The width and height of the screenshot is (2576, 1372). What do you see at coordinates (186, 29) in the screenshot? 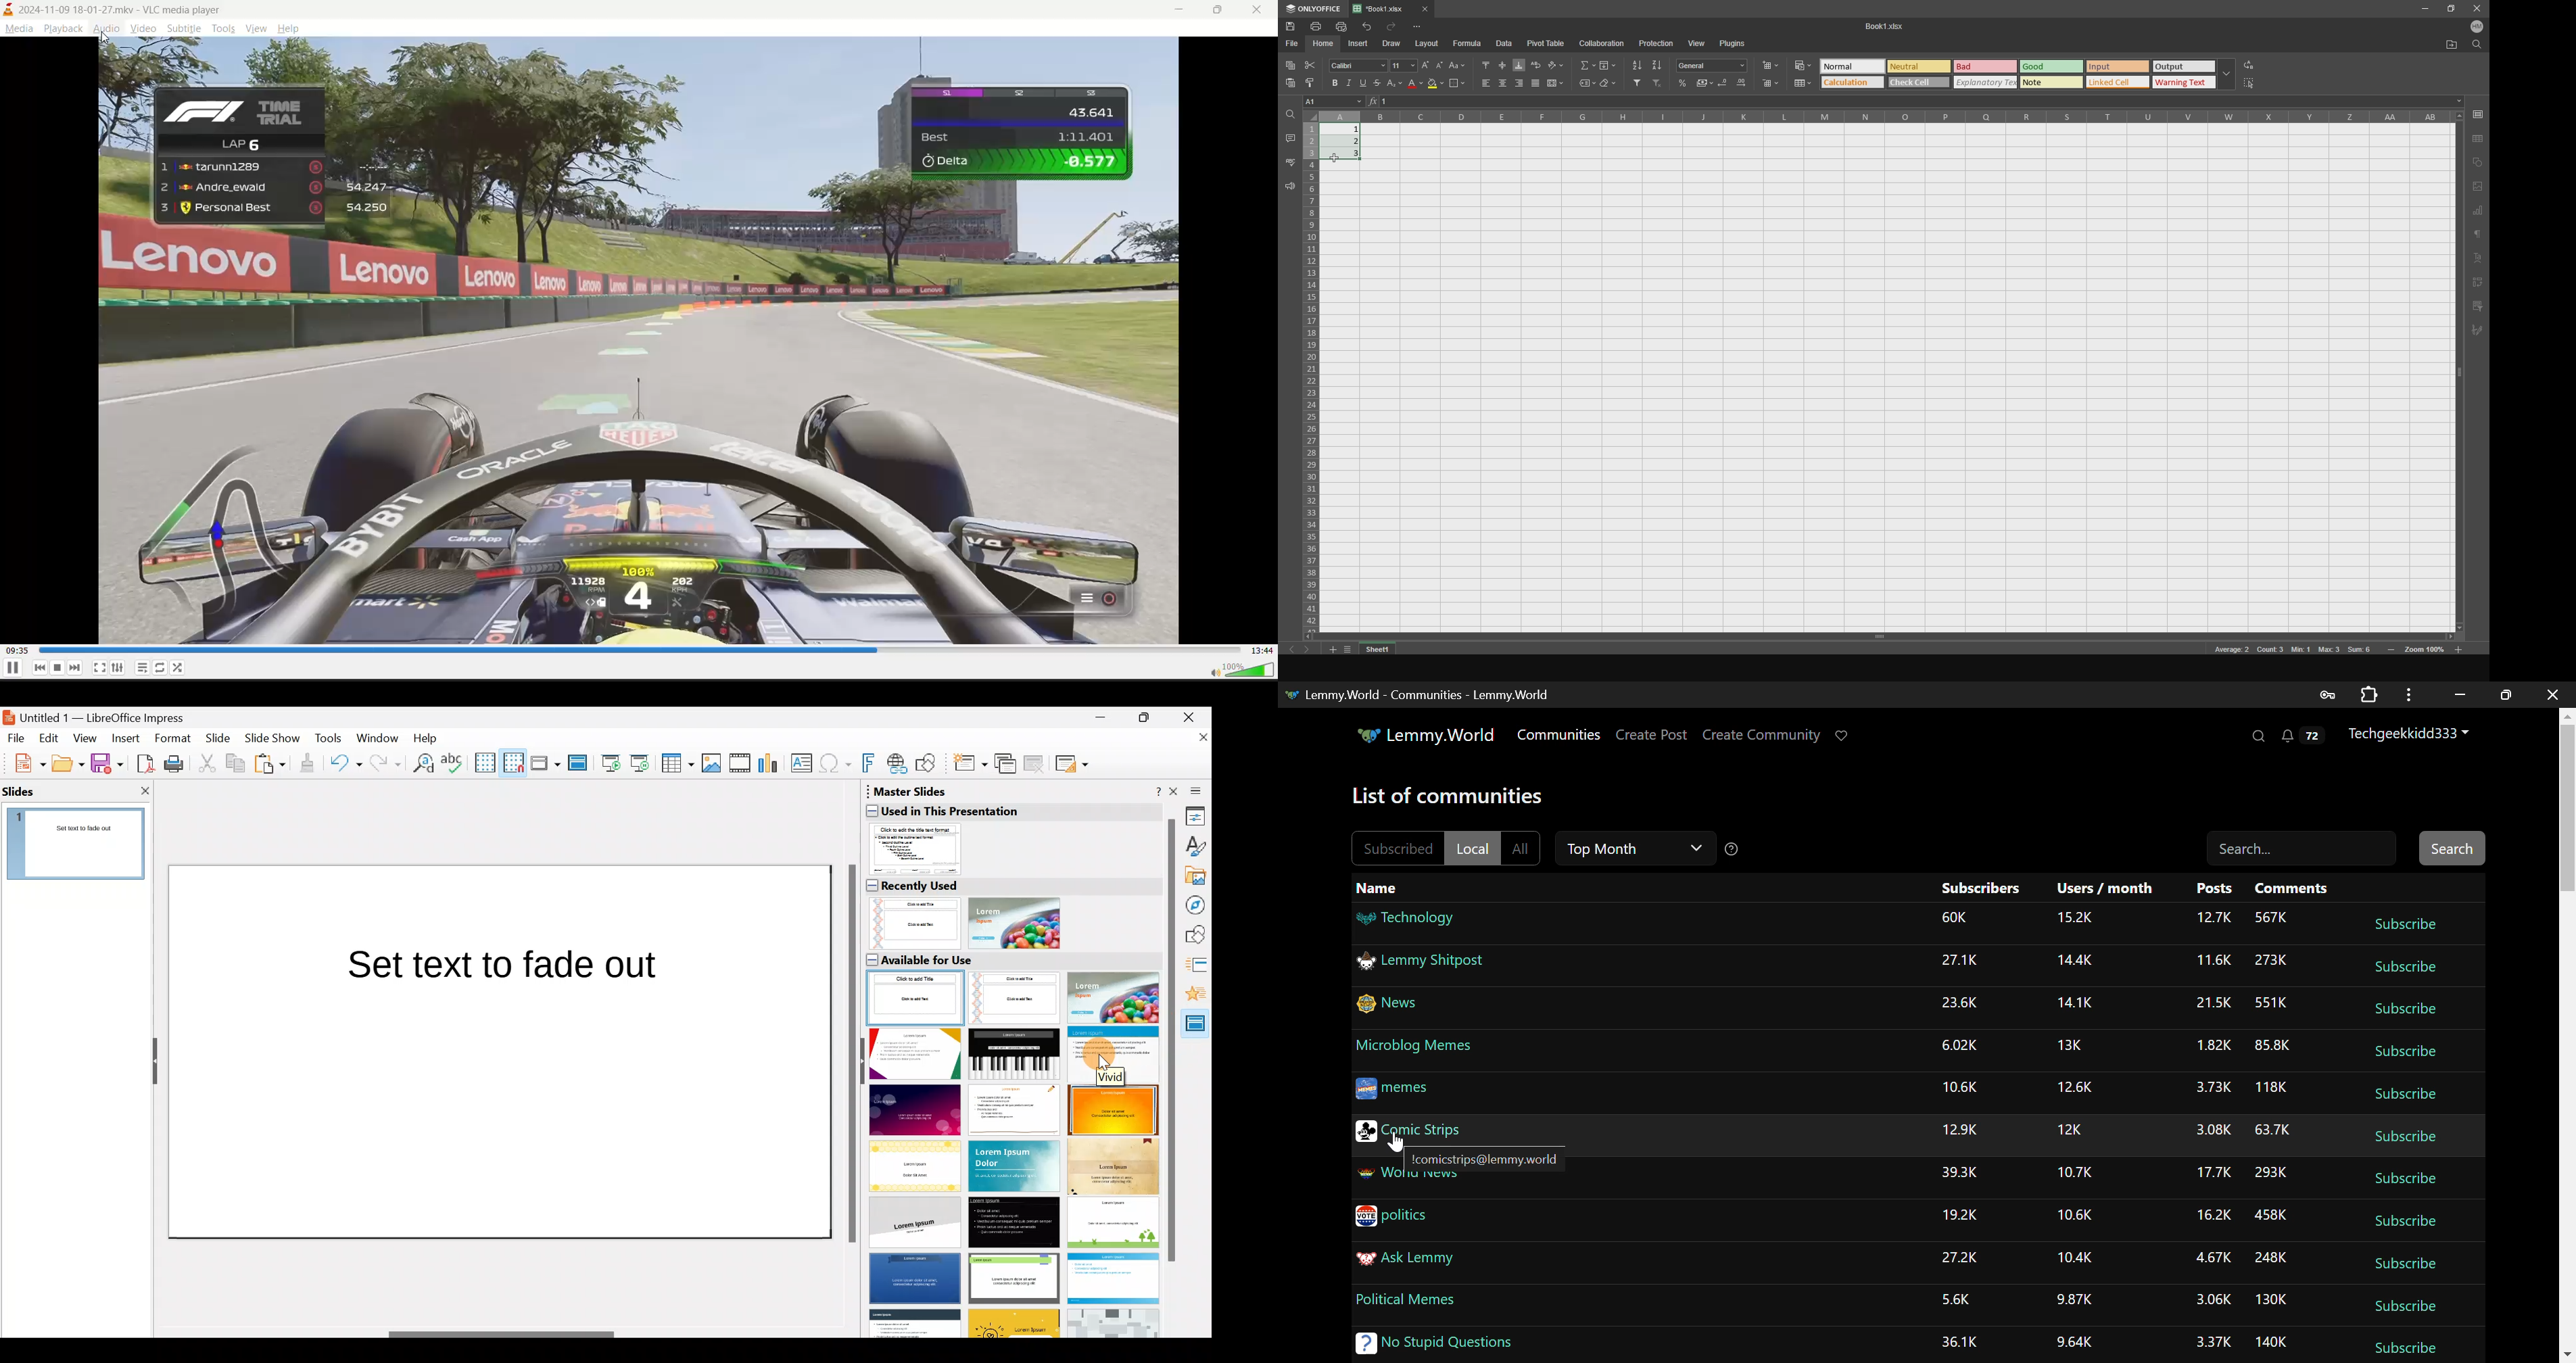
I see `subtitle` at bounding box center [186, 29].